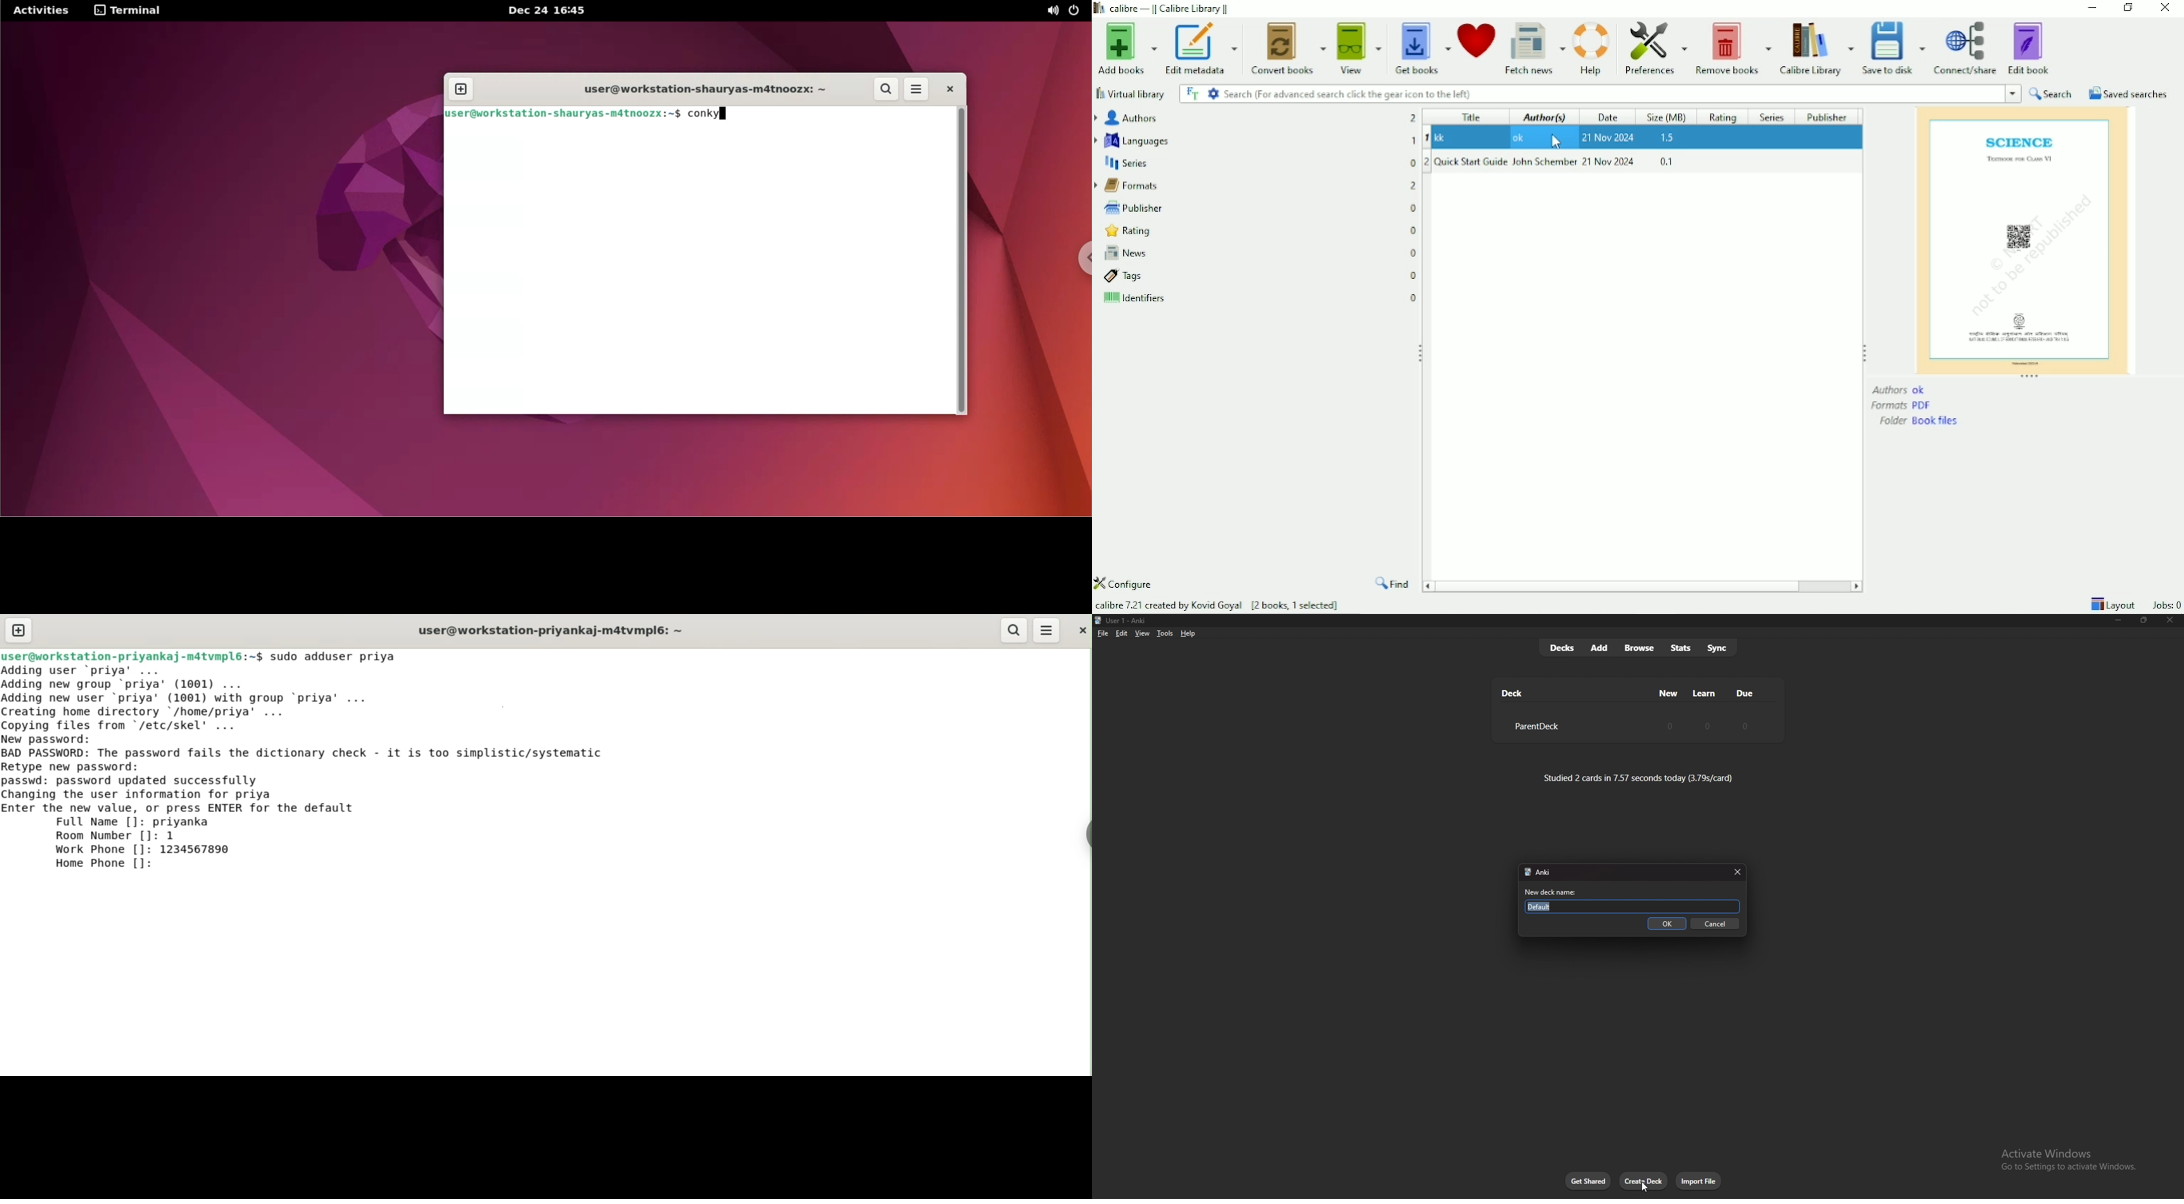  Describe the element at coordinates (79, 766) in the screenshot. I see `retype new password:` at that location.